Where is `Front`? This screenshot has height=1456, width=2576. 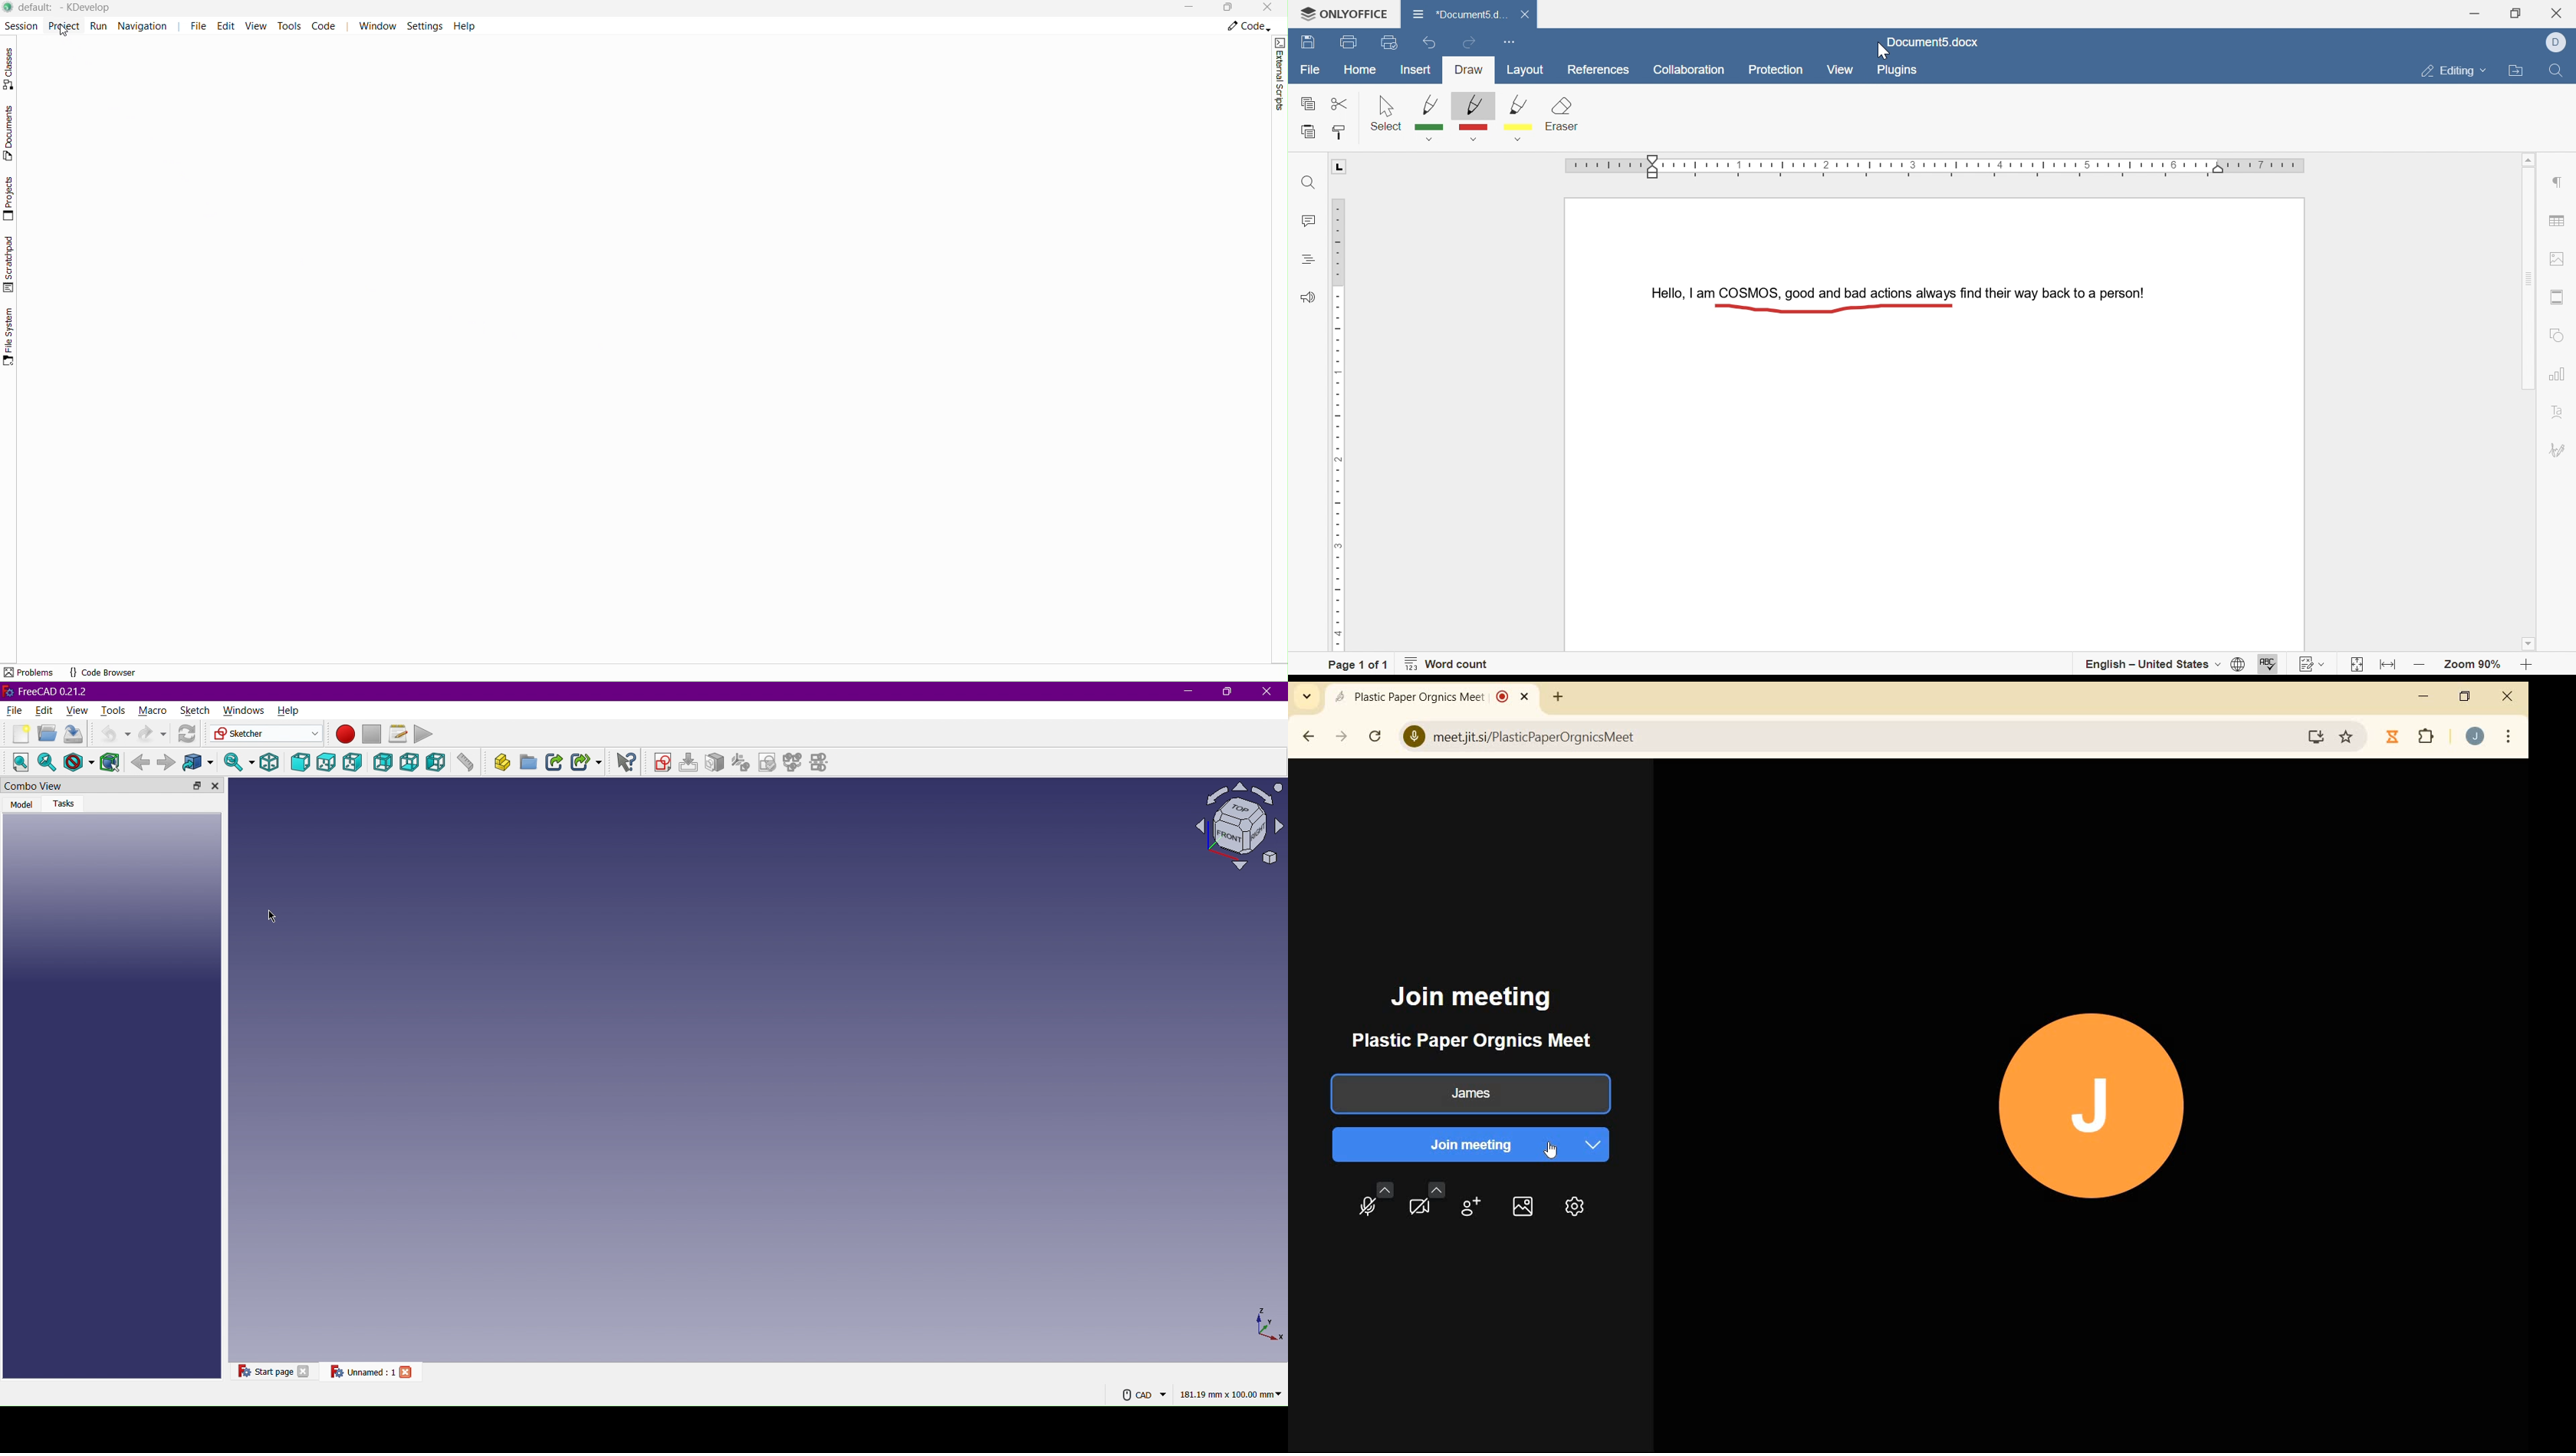
Front is located at coordinates (301, 761).